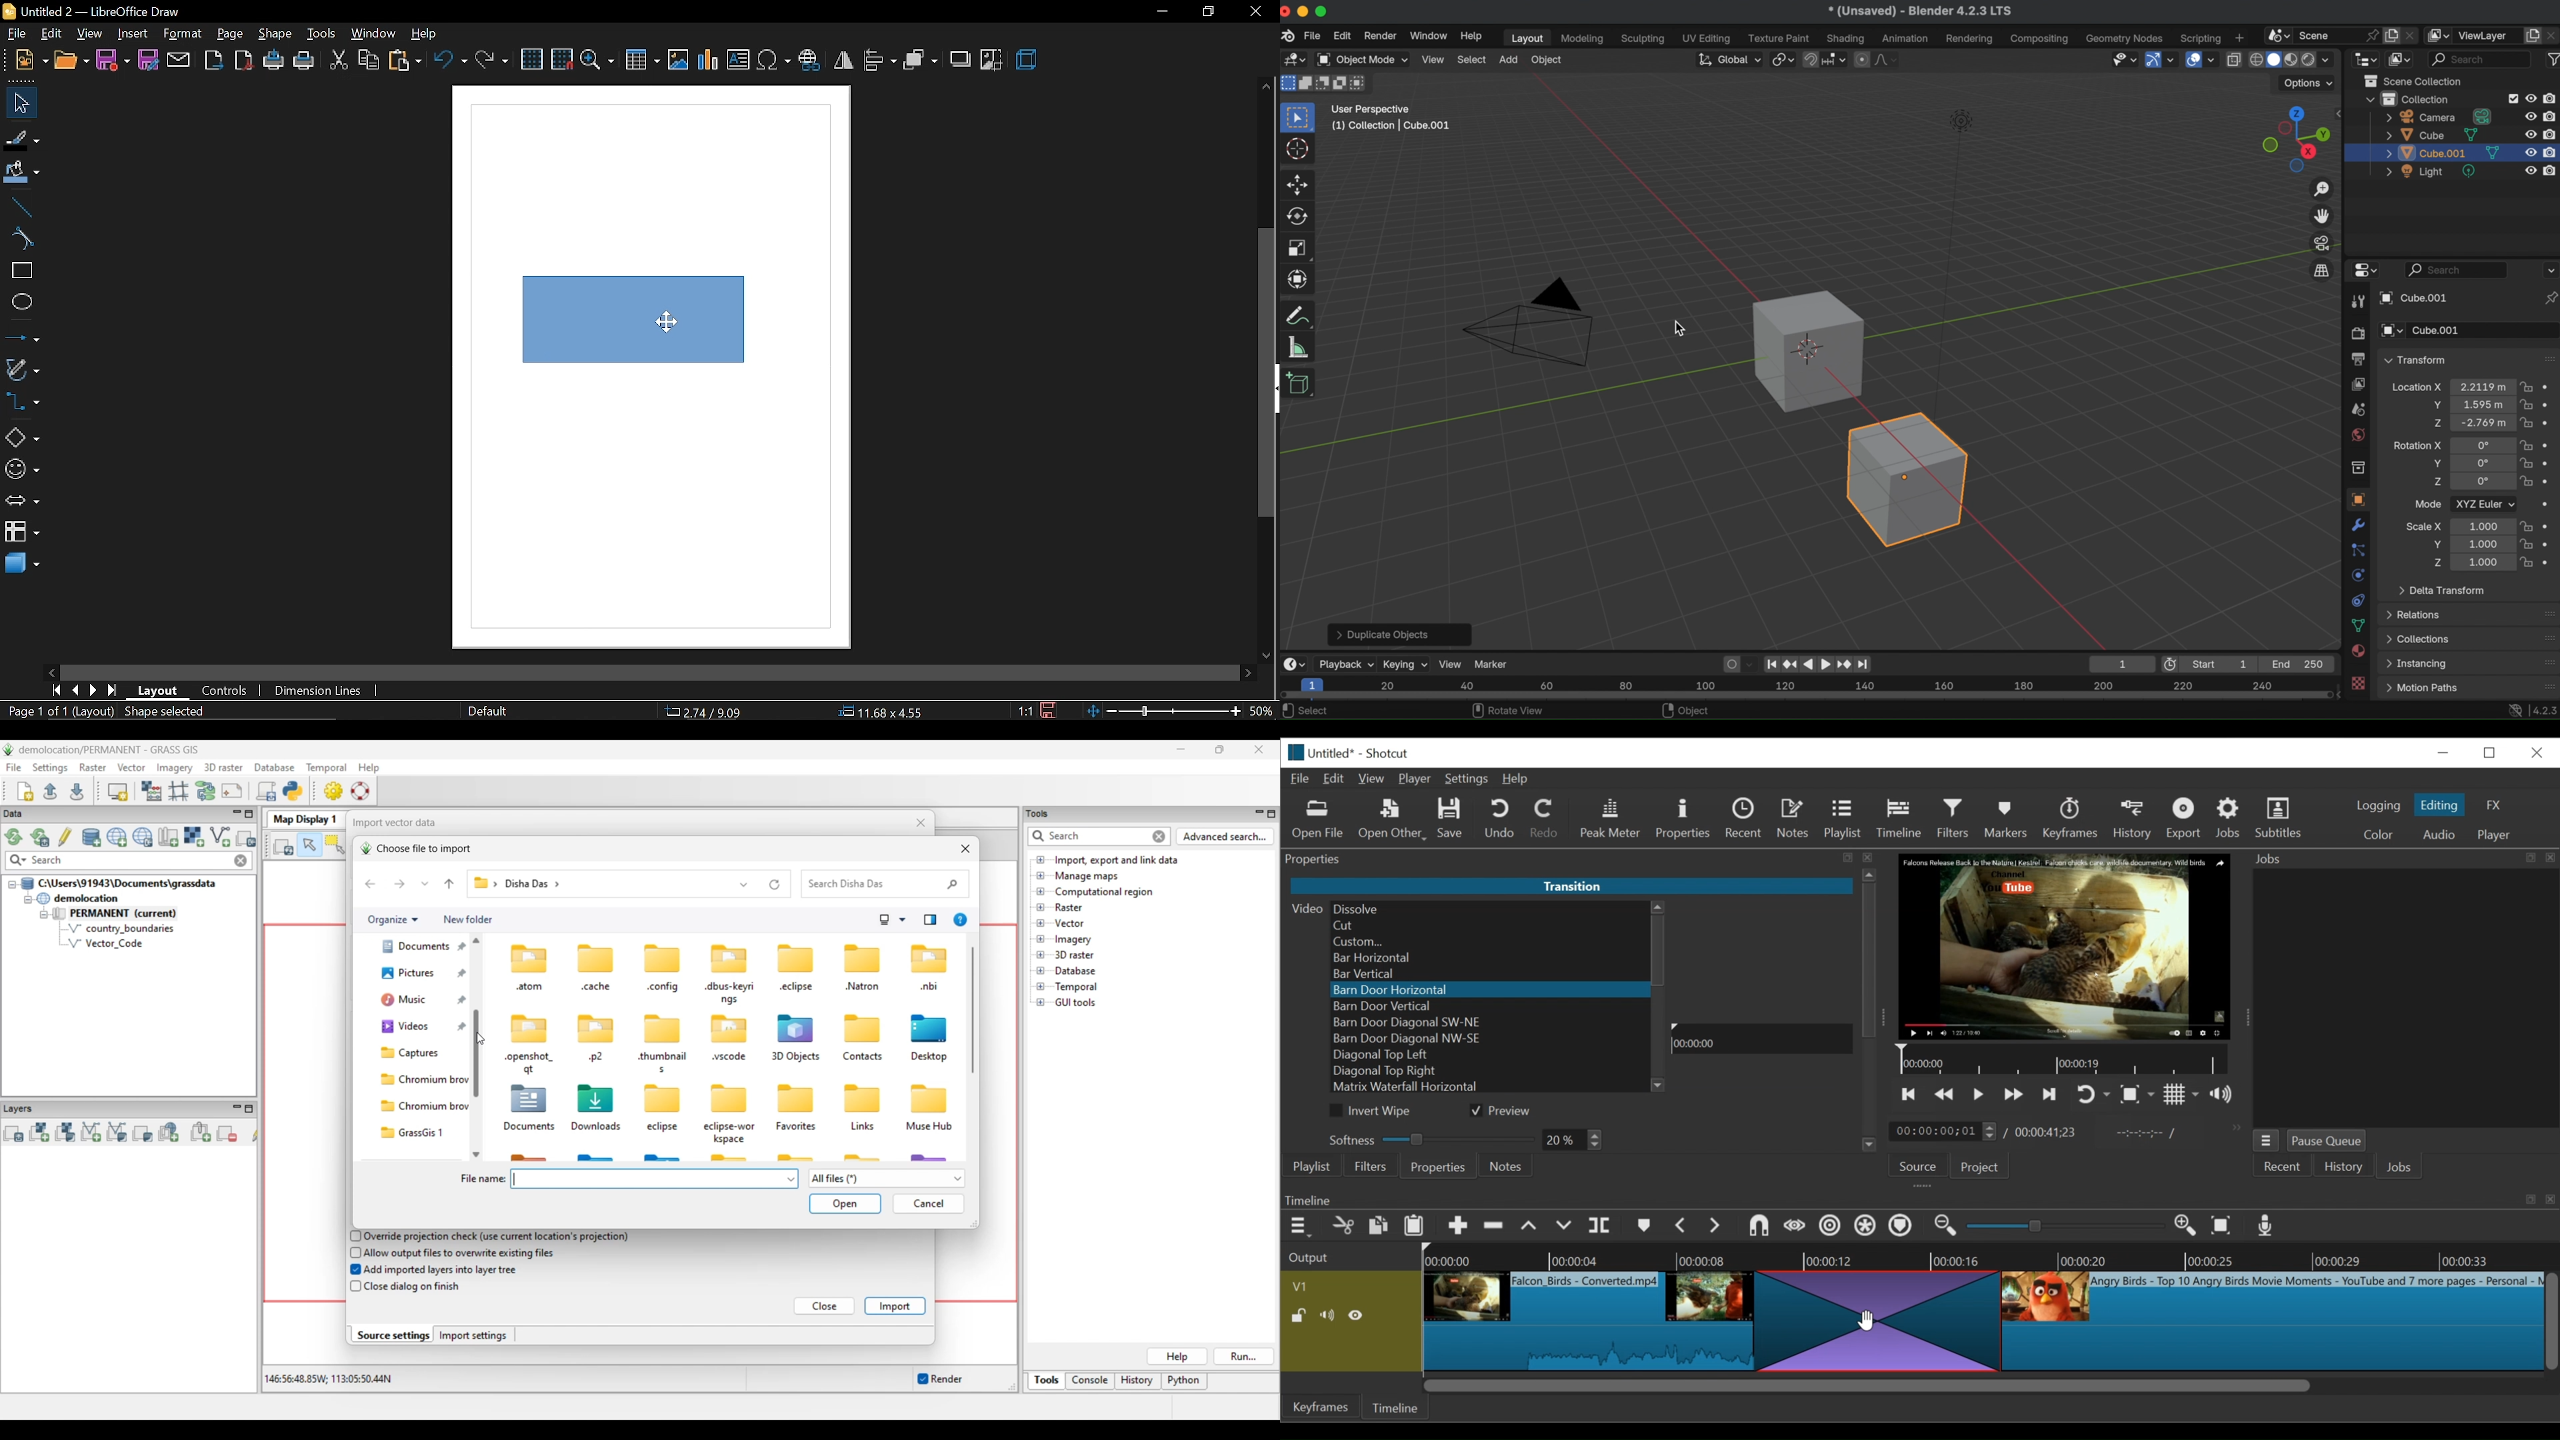  I want to click on scale, so click(1300, 279).